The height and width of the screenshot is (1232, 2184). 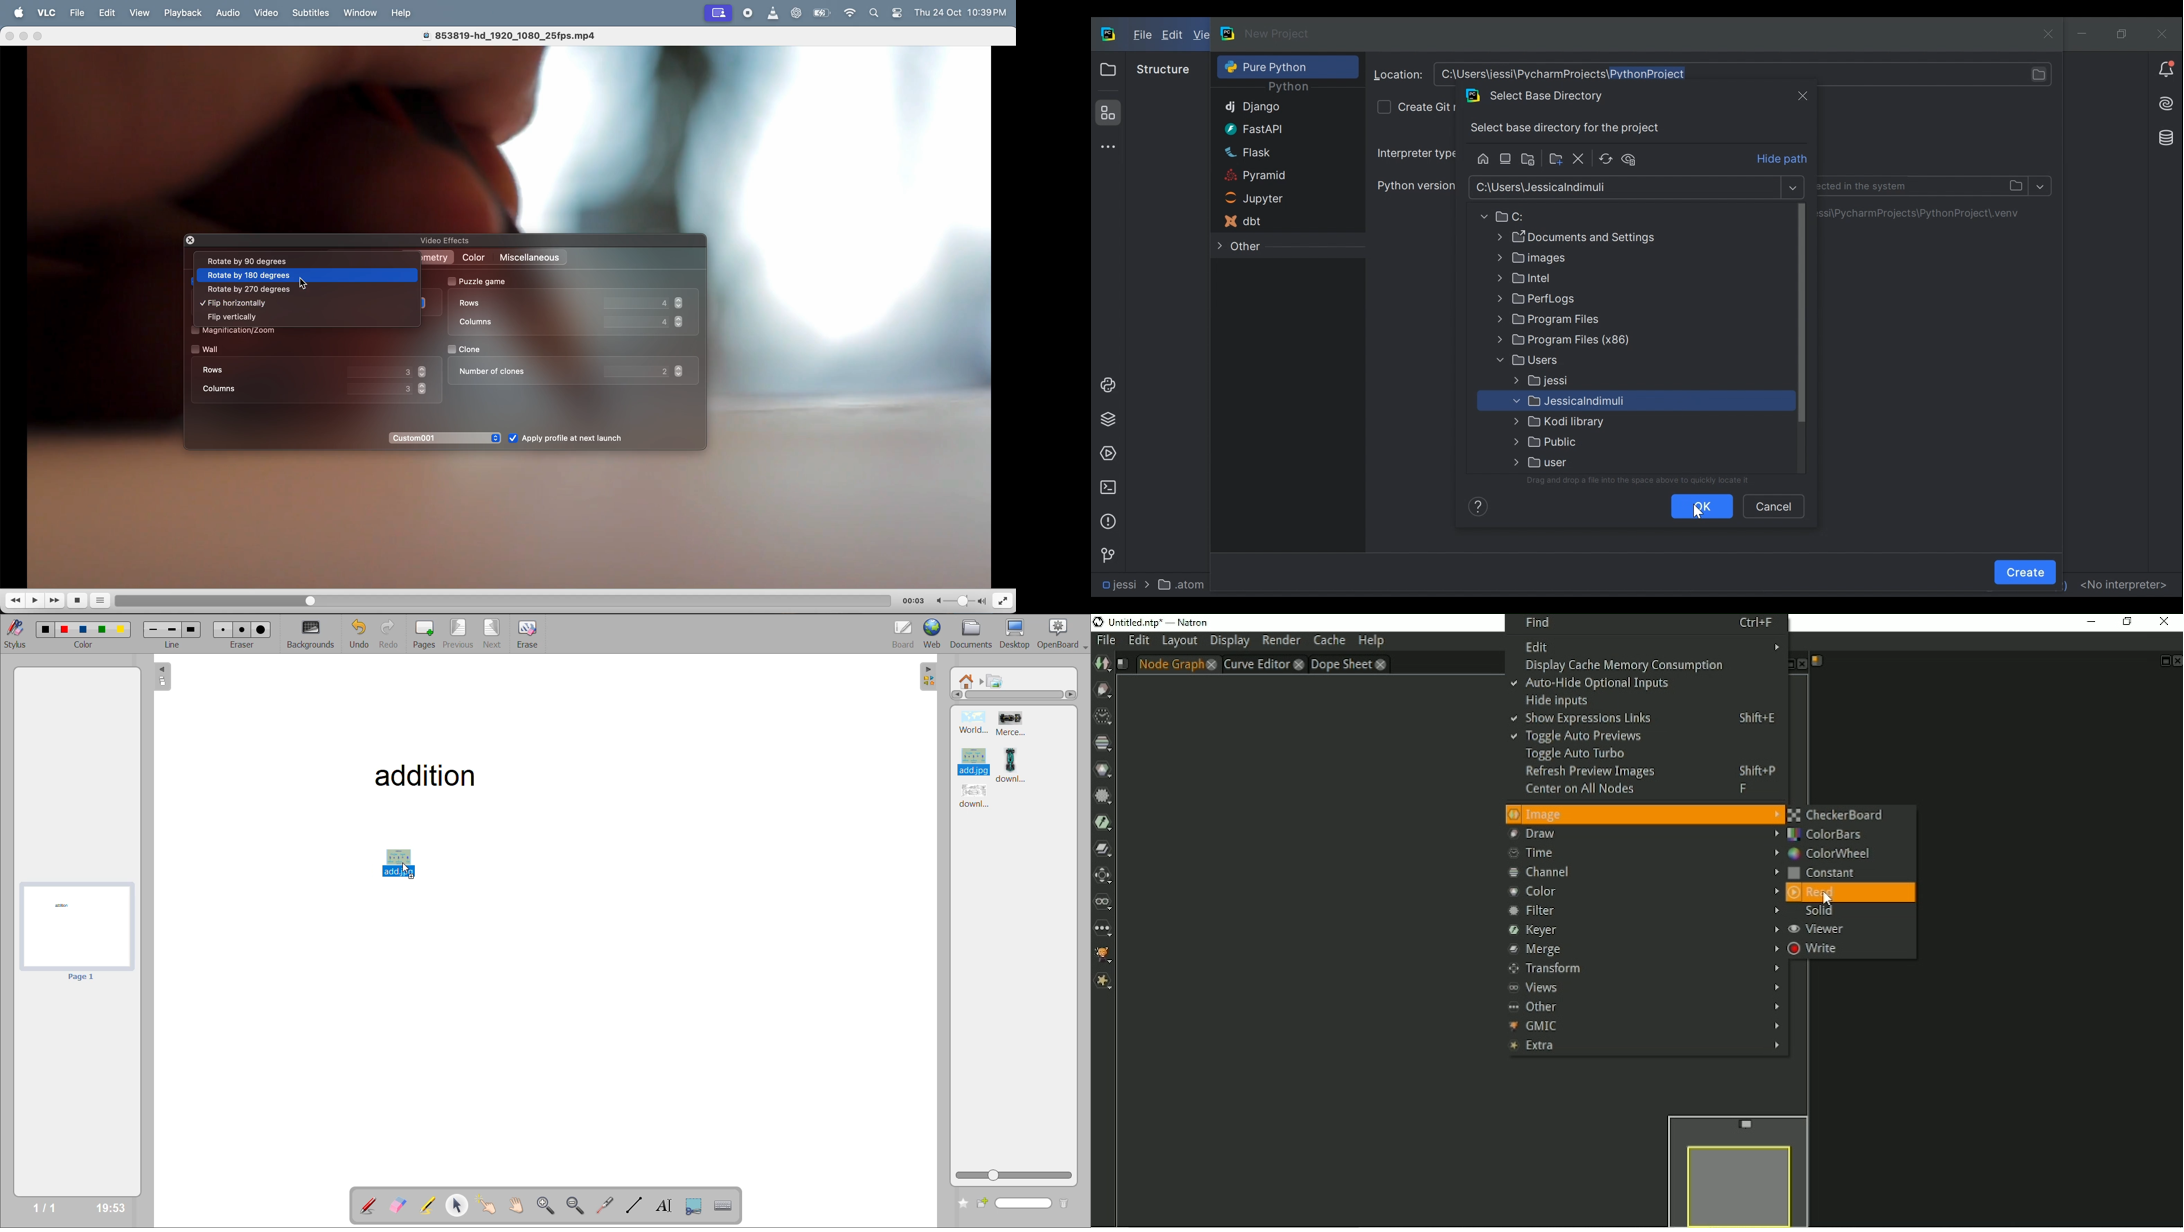 What do you see at coordinates (1106, 385) in the screenshot?
I see `Project Console` at bounding box center [1106, 385].